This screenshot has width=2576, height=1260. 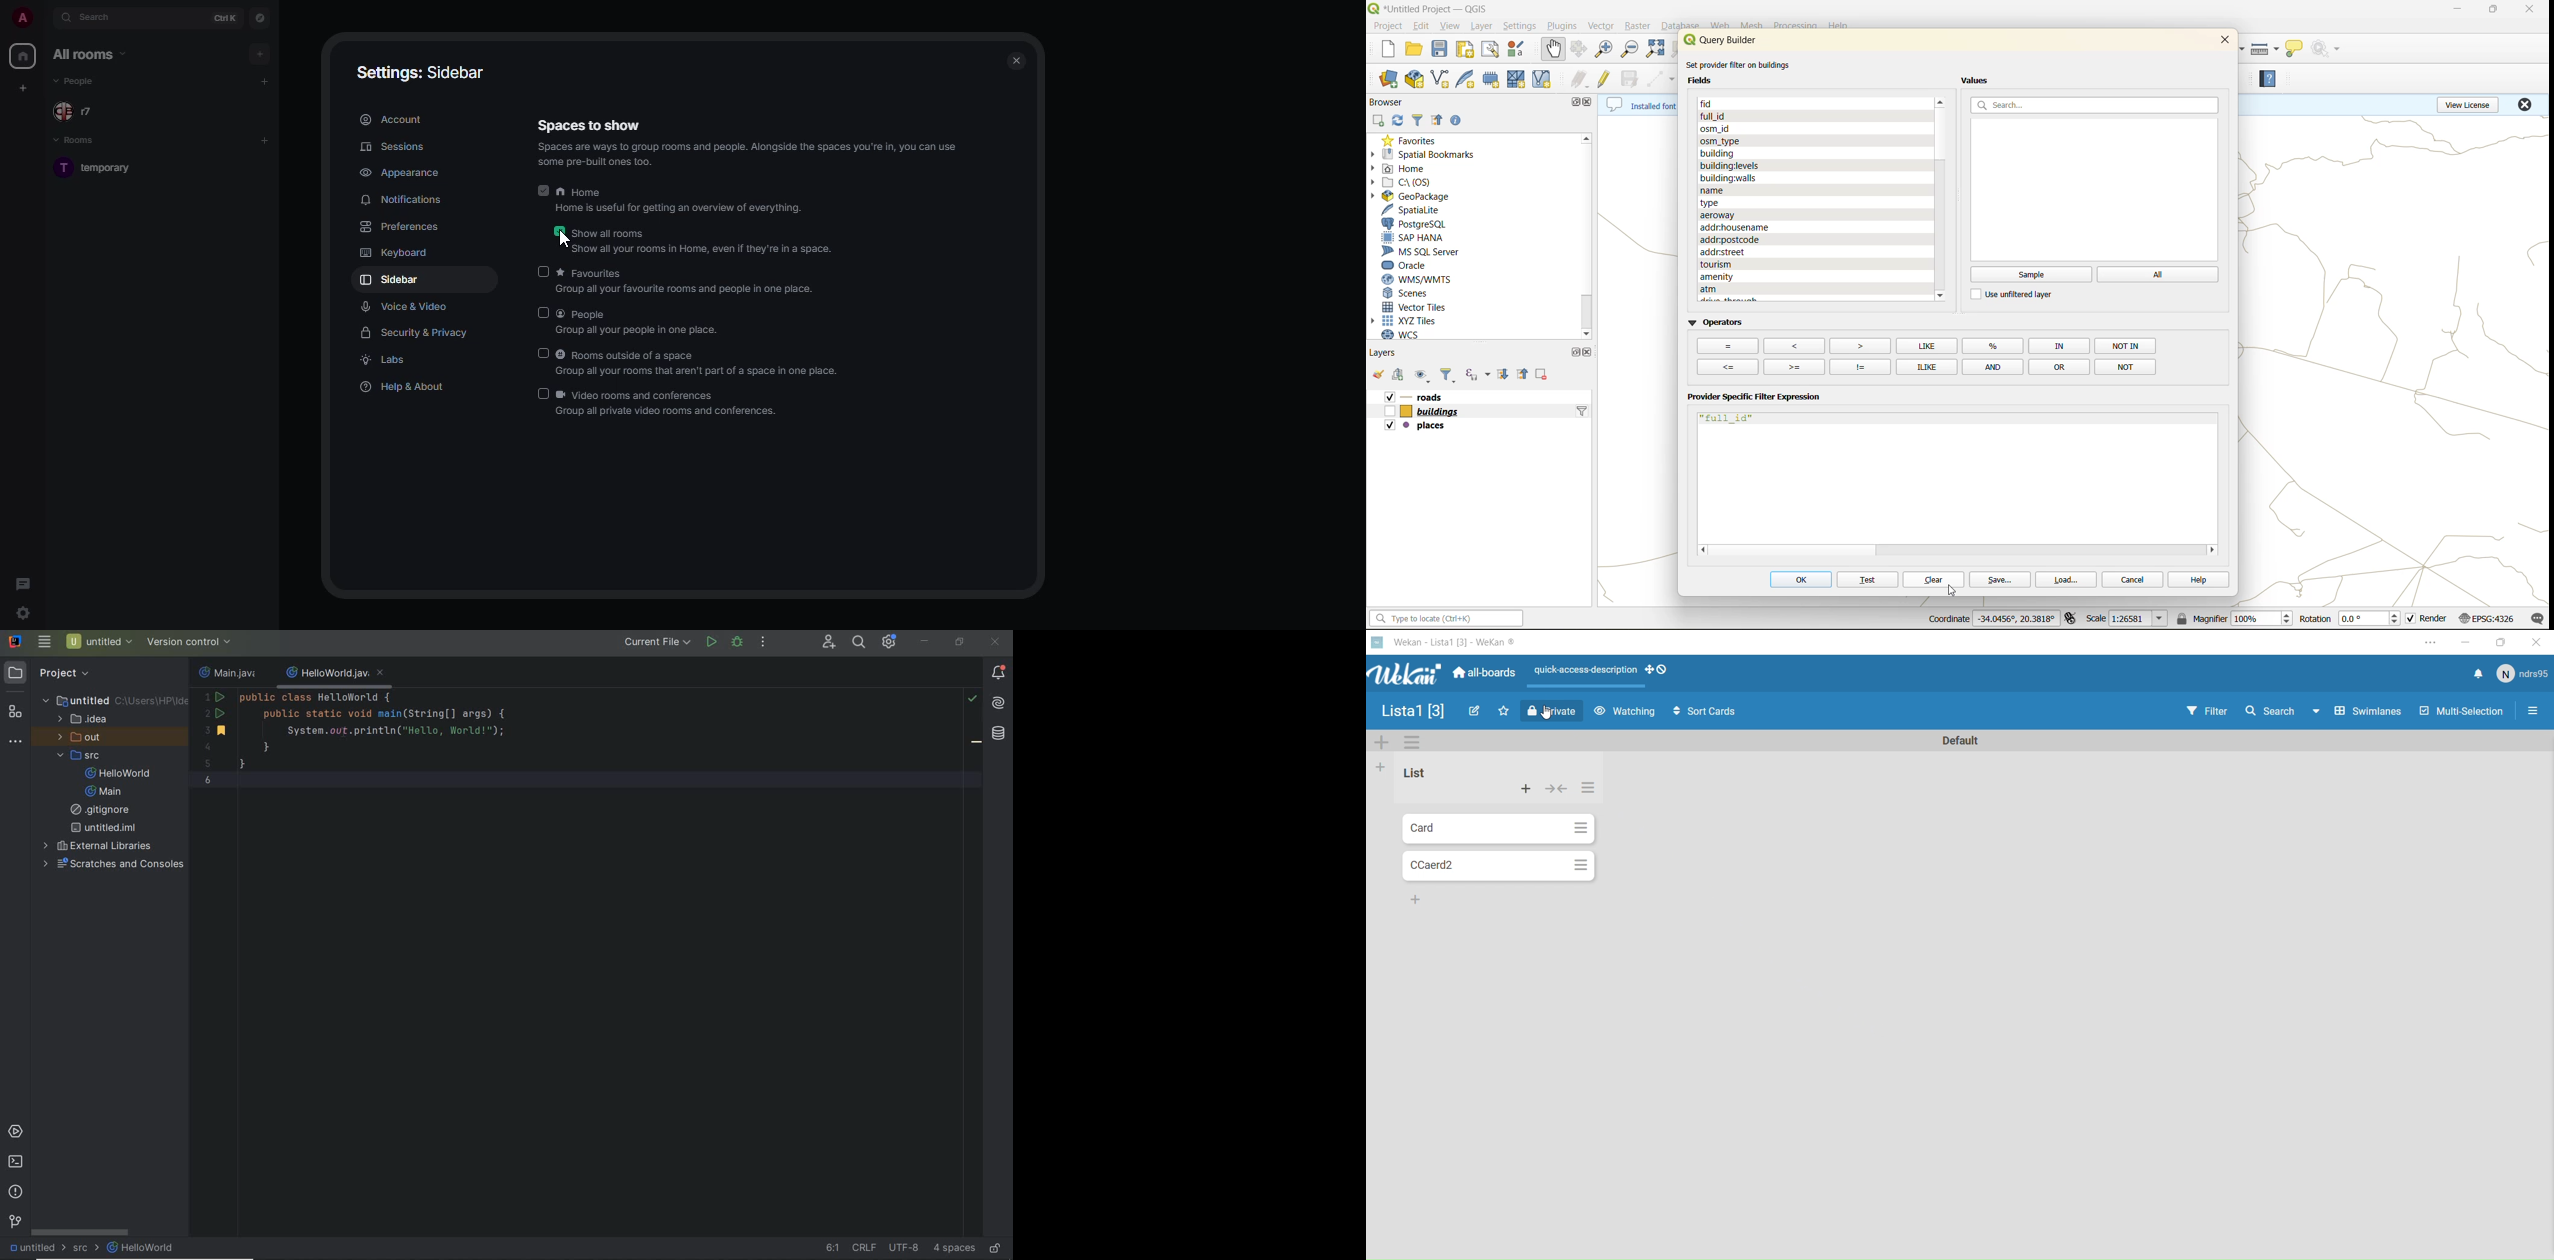 What do you see at coordinates (891, 643) in the screenshot?
I see `IDE and Project settings` at bounding box center [891, 643].